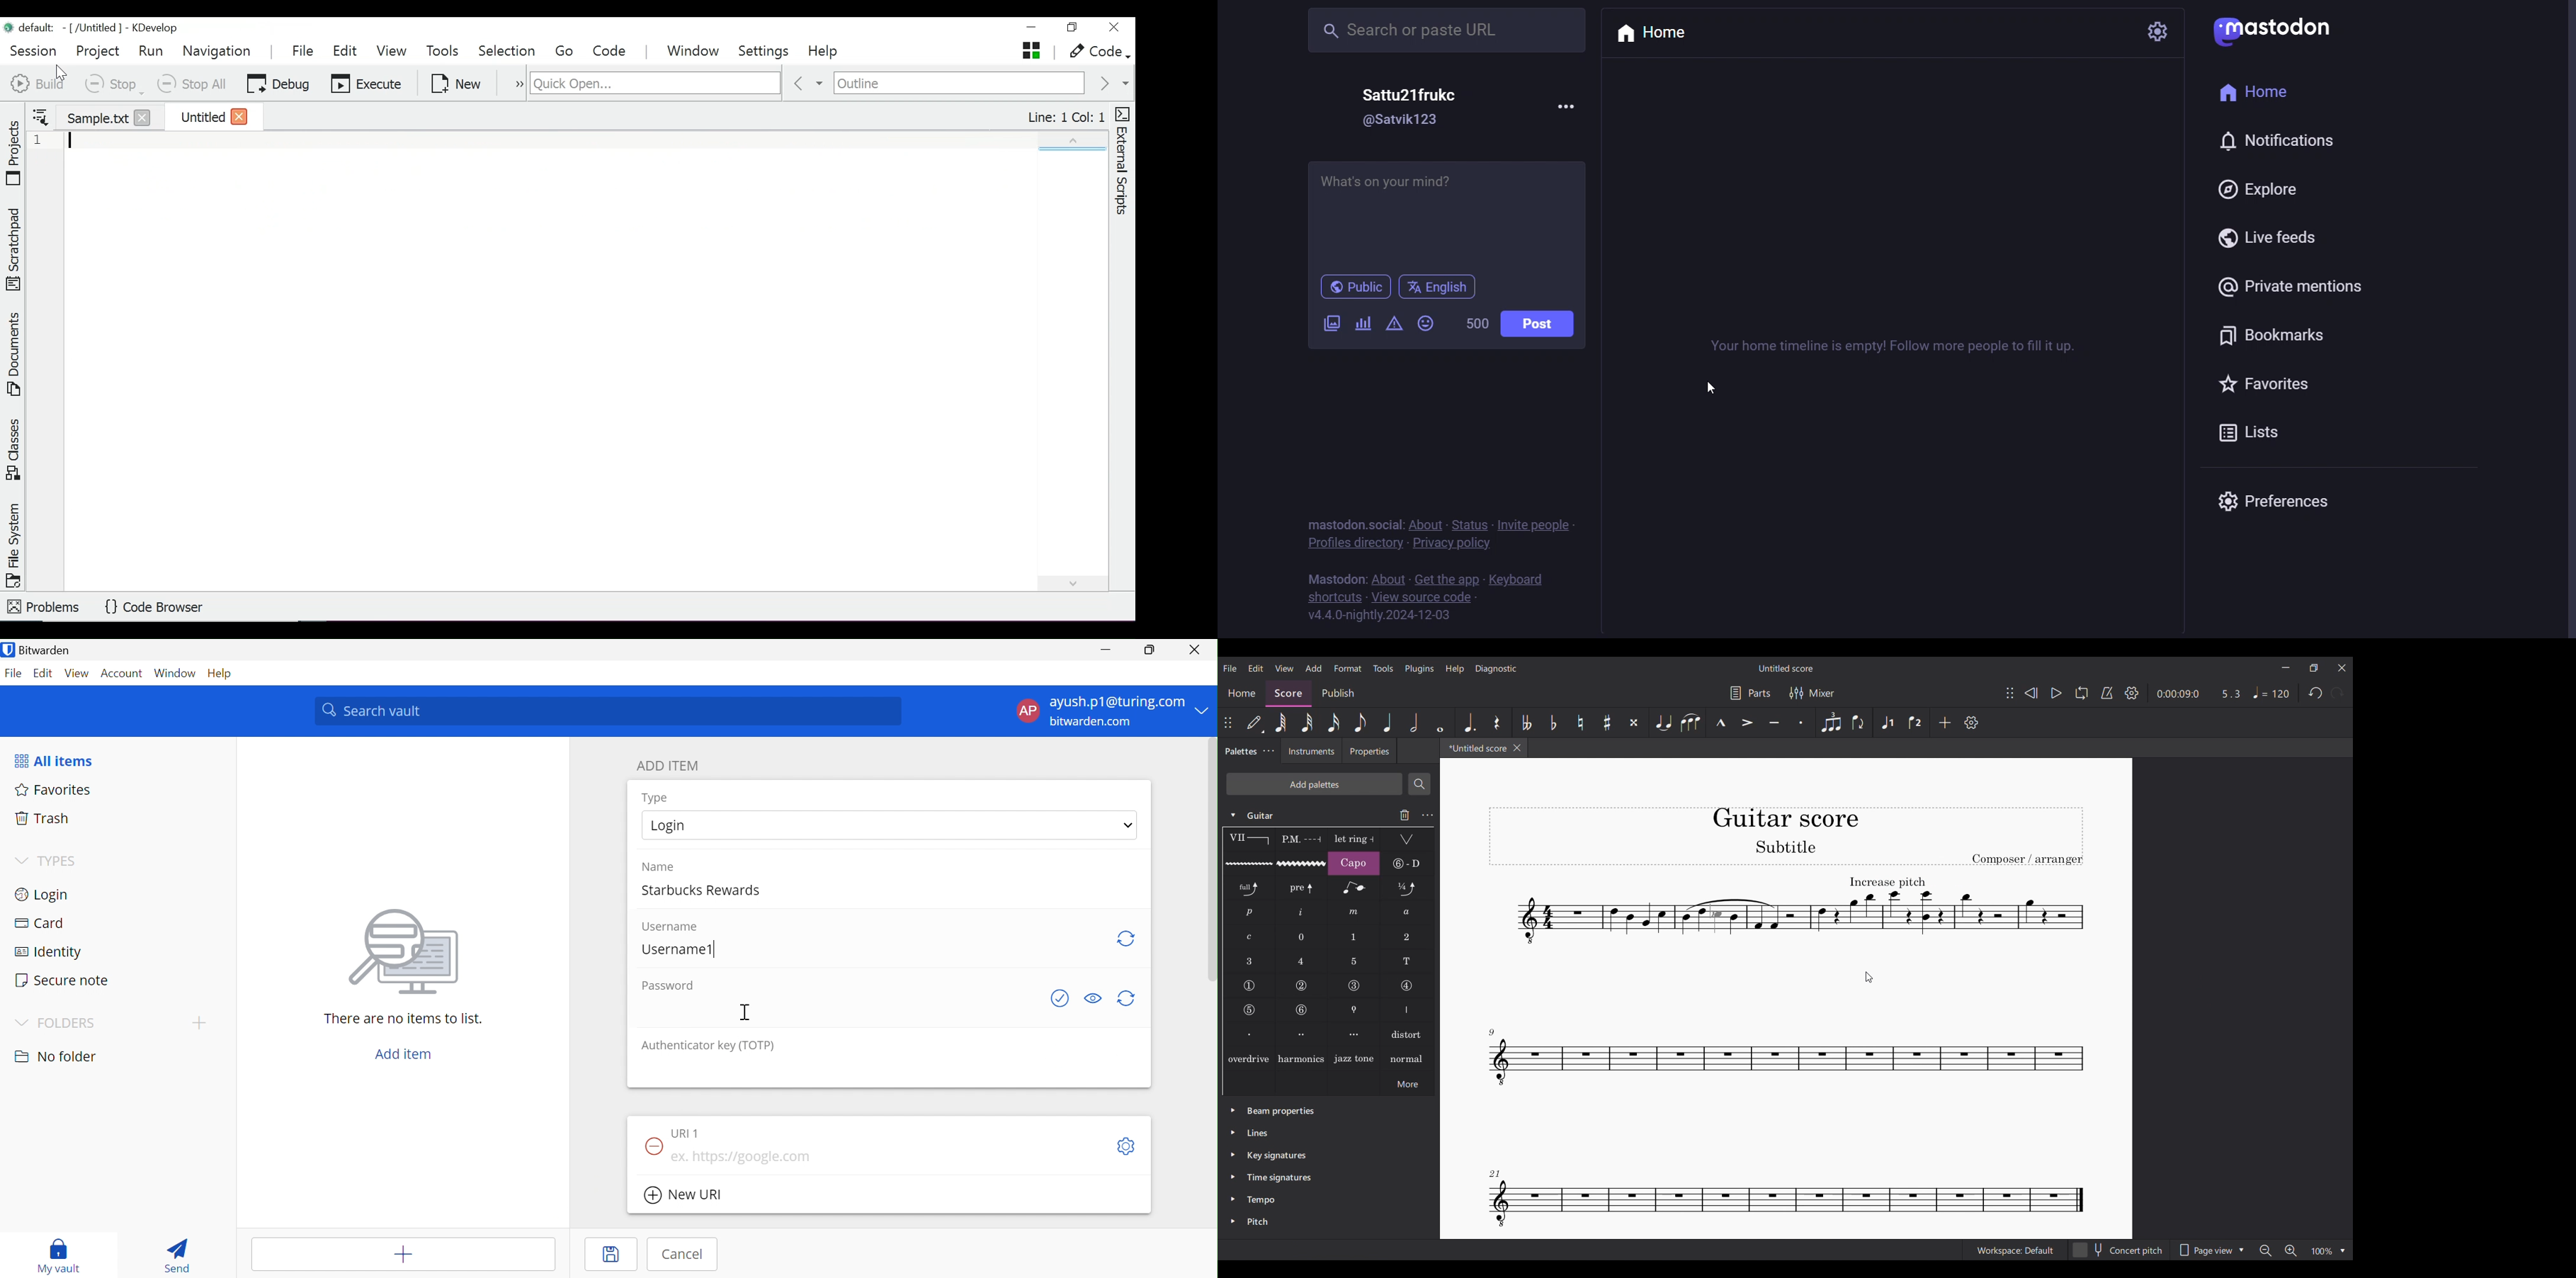 This screenshot has width=2576, height=1288. Describe the element at coordinates (1232, 1198) in the screenshot. I see `Click to expand tempo palette` at that location.